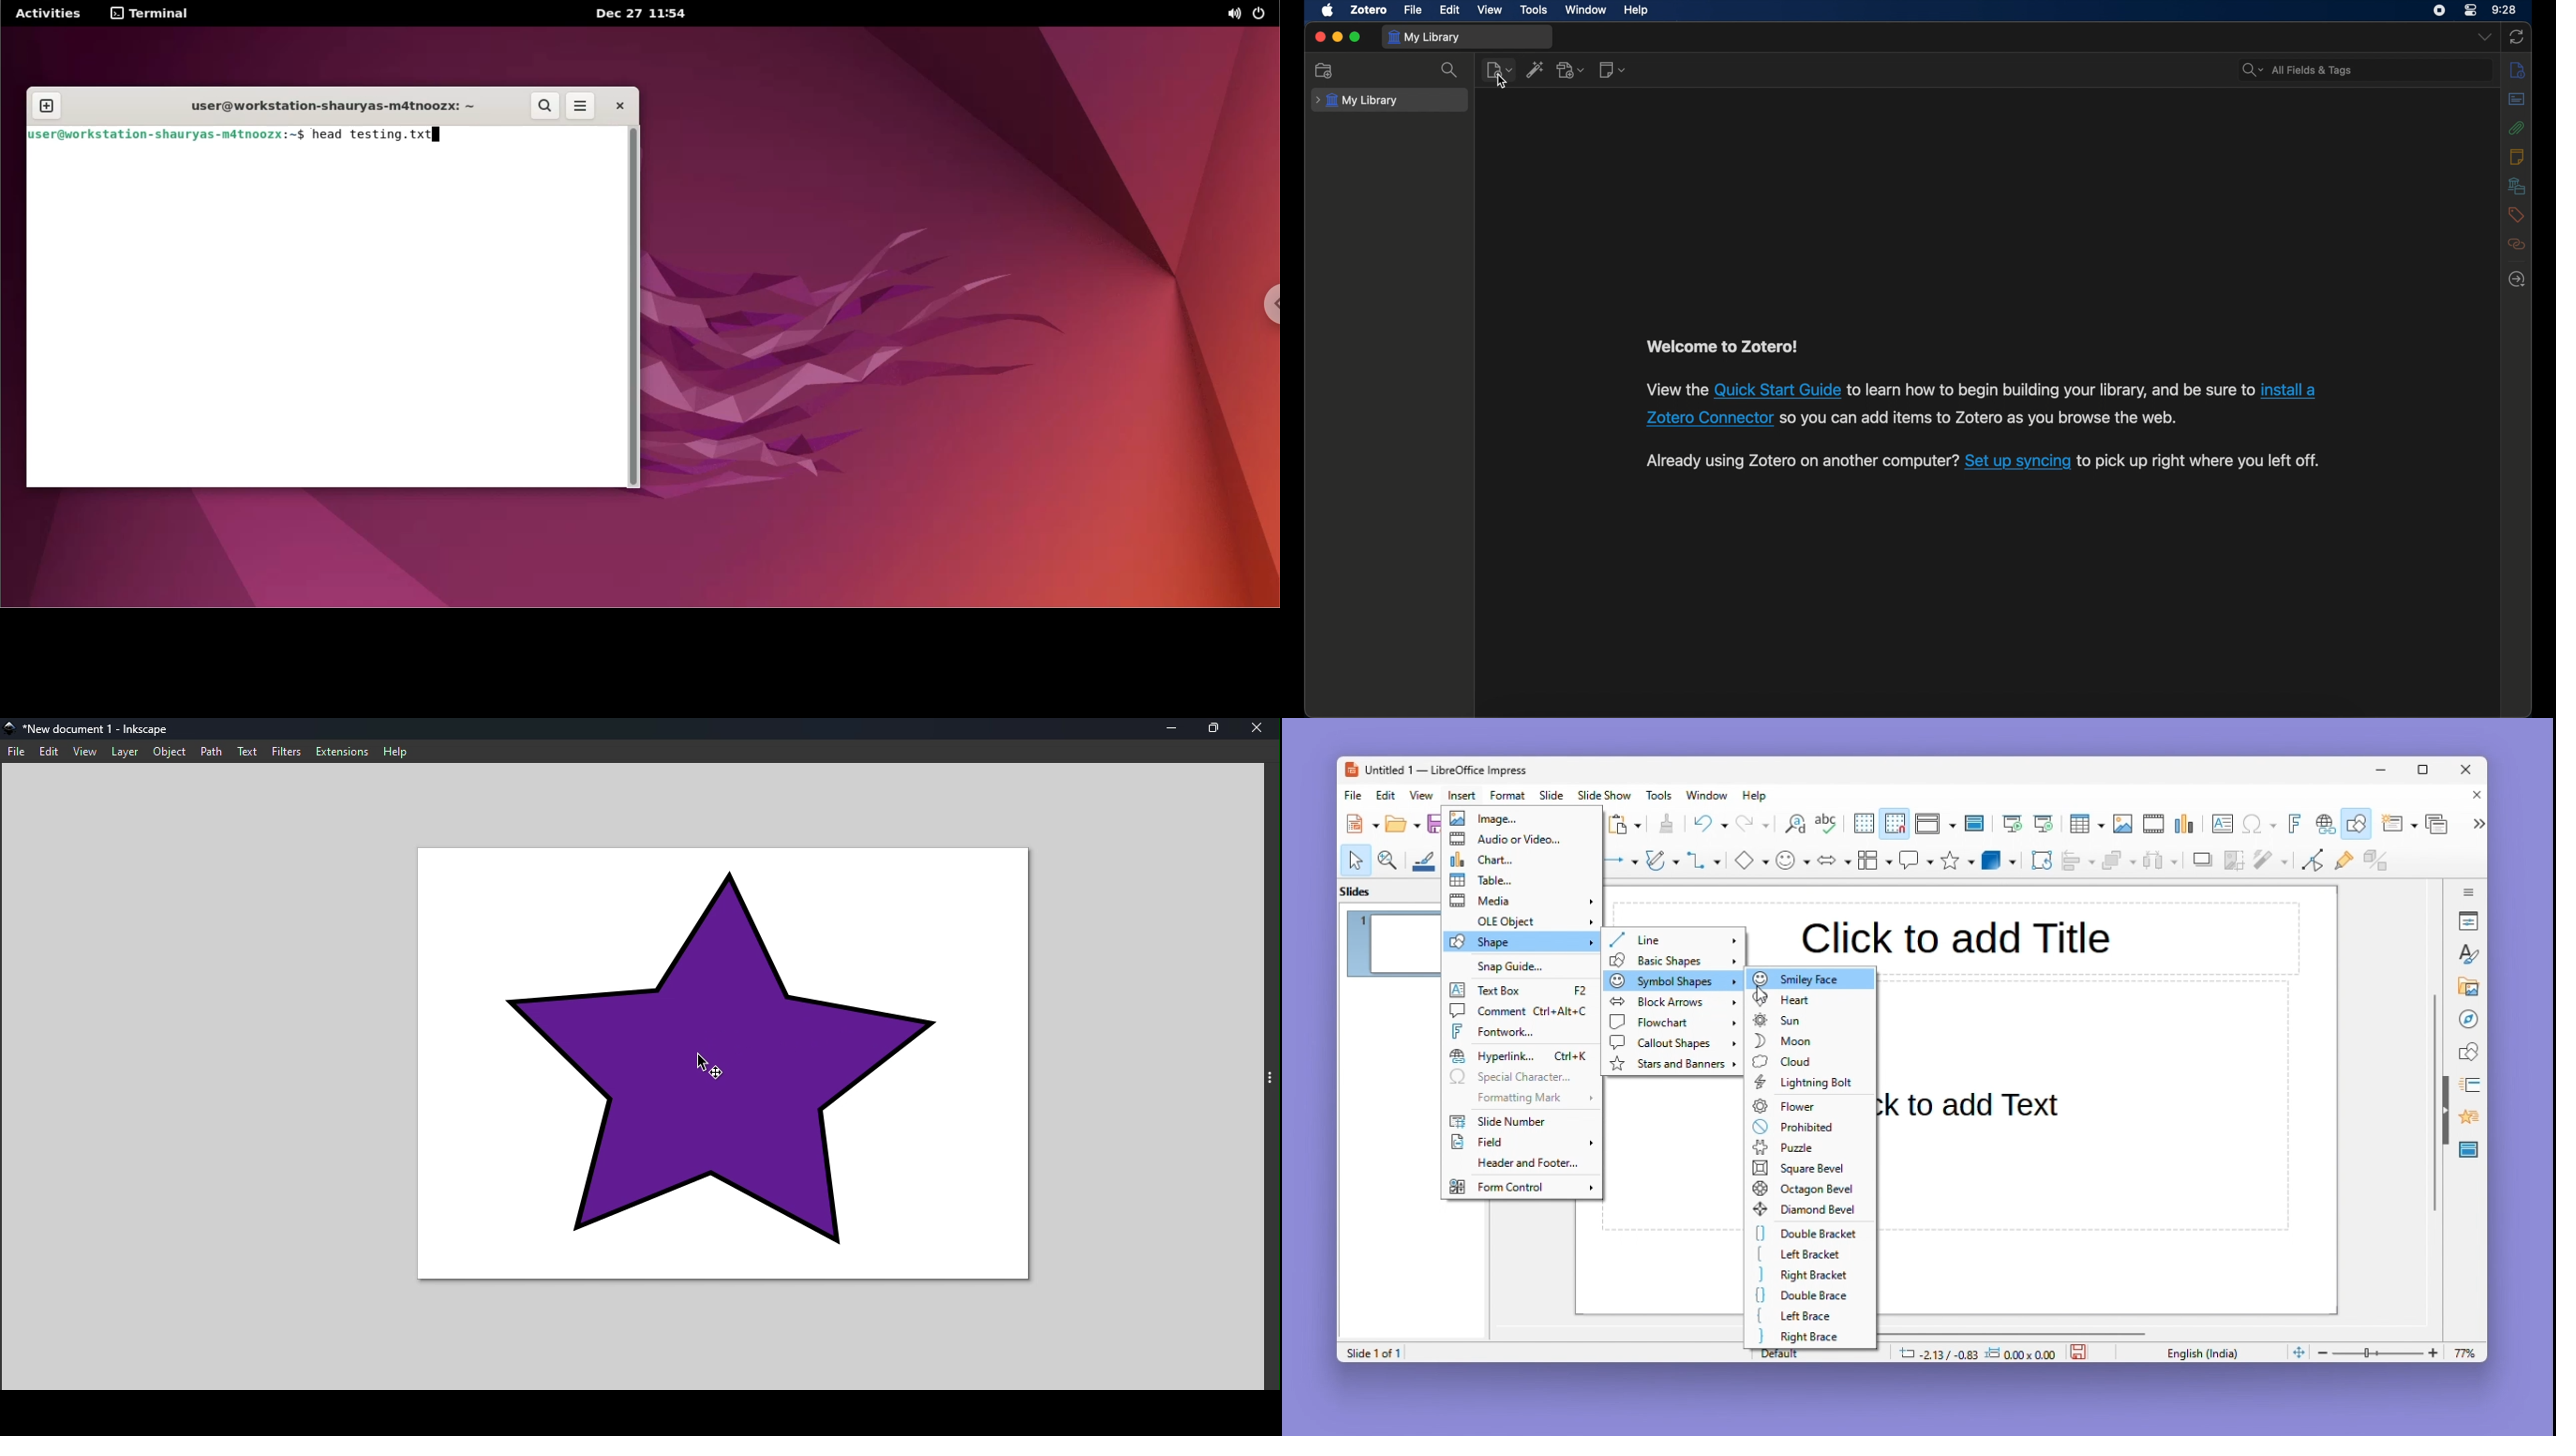 This screenshot has width=2576, height=1456. Describe the element at coordinates (2087, 825) in the screenshot. I see `Table` at that location.